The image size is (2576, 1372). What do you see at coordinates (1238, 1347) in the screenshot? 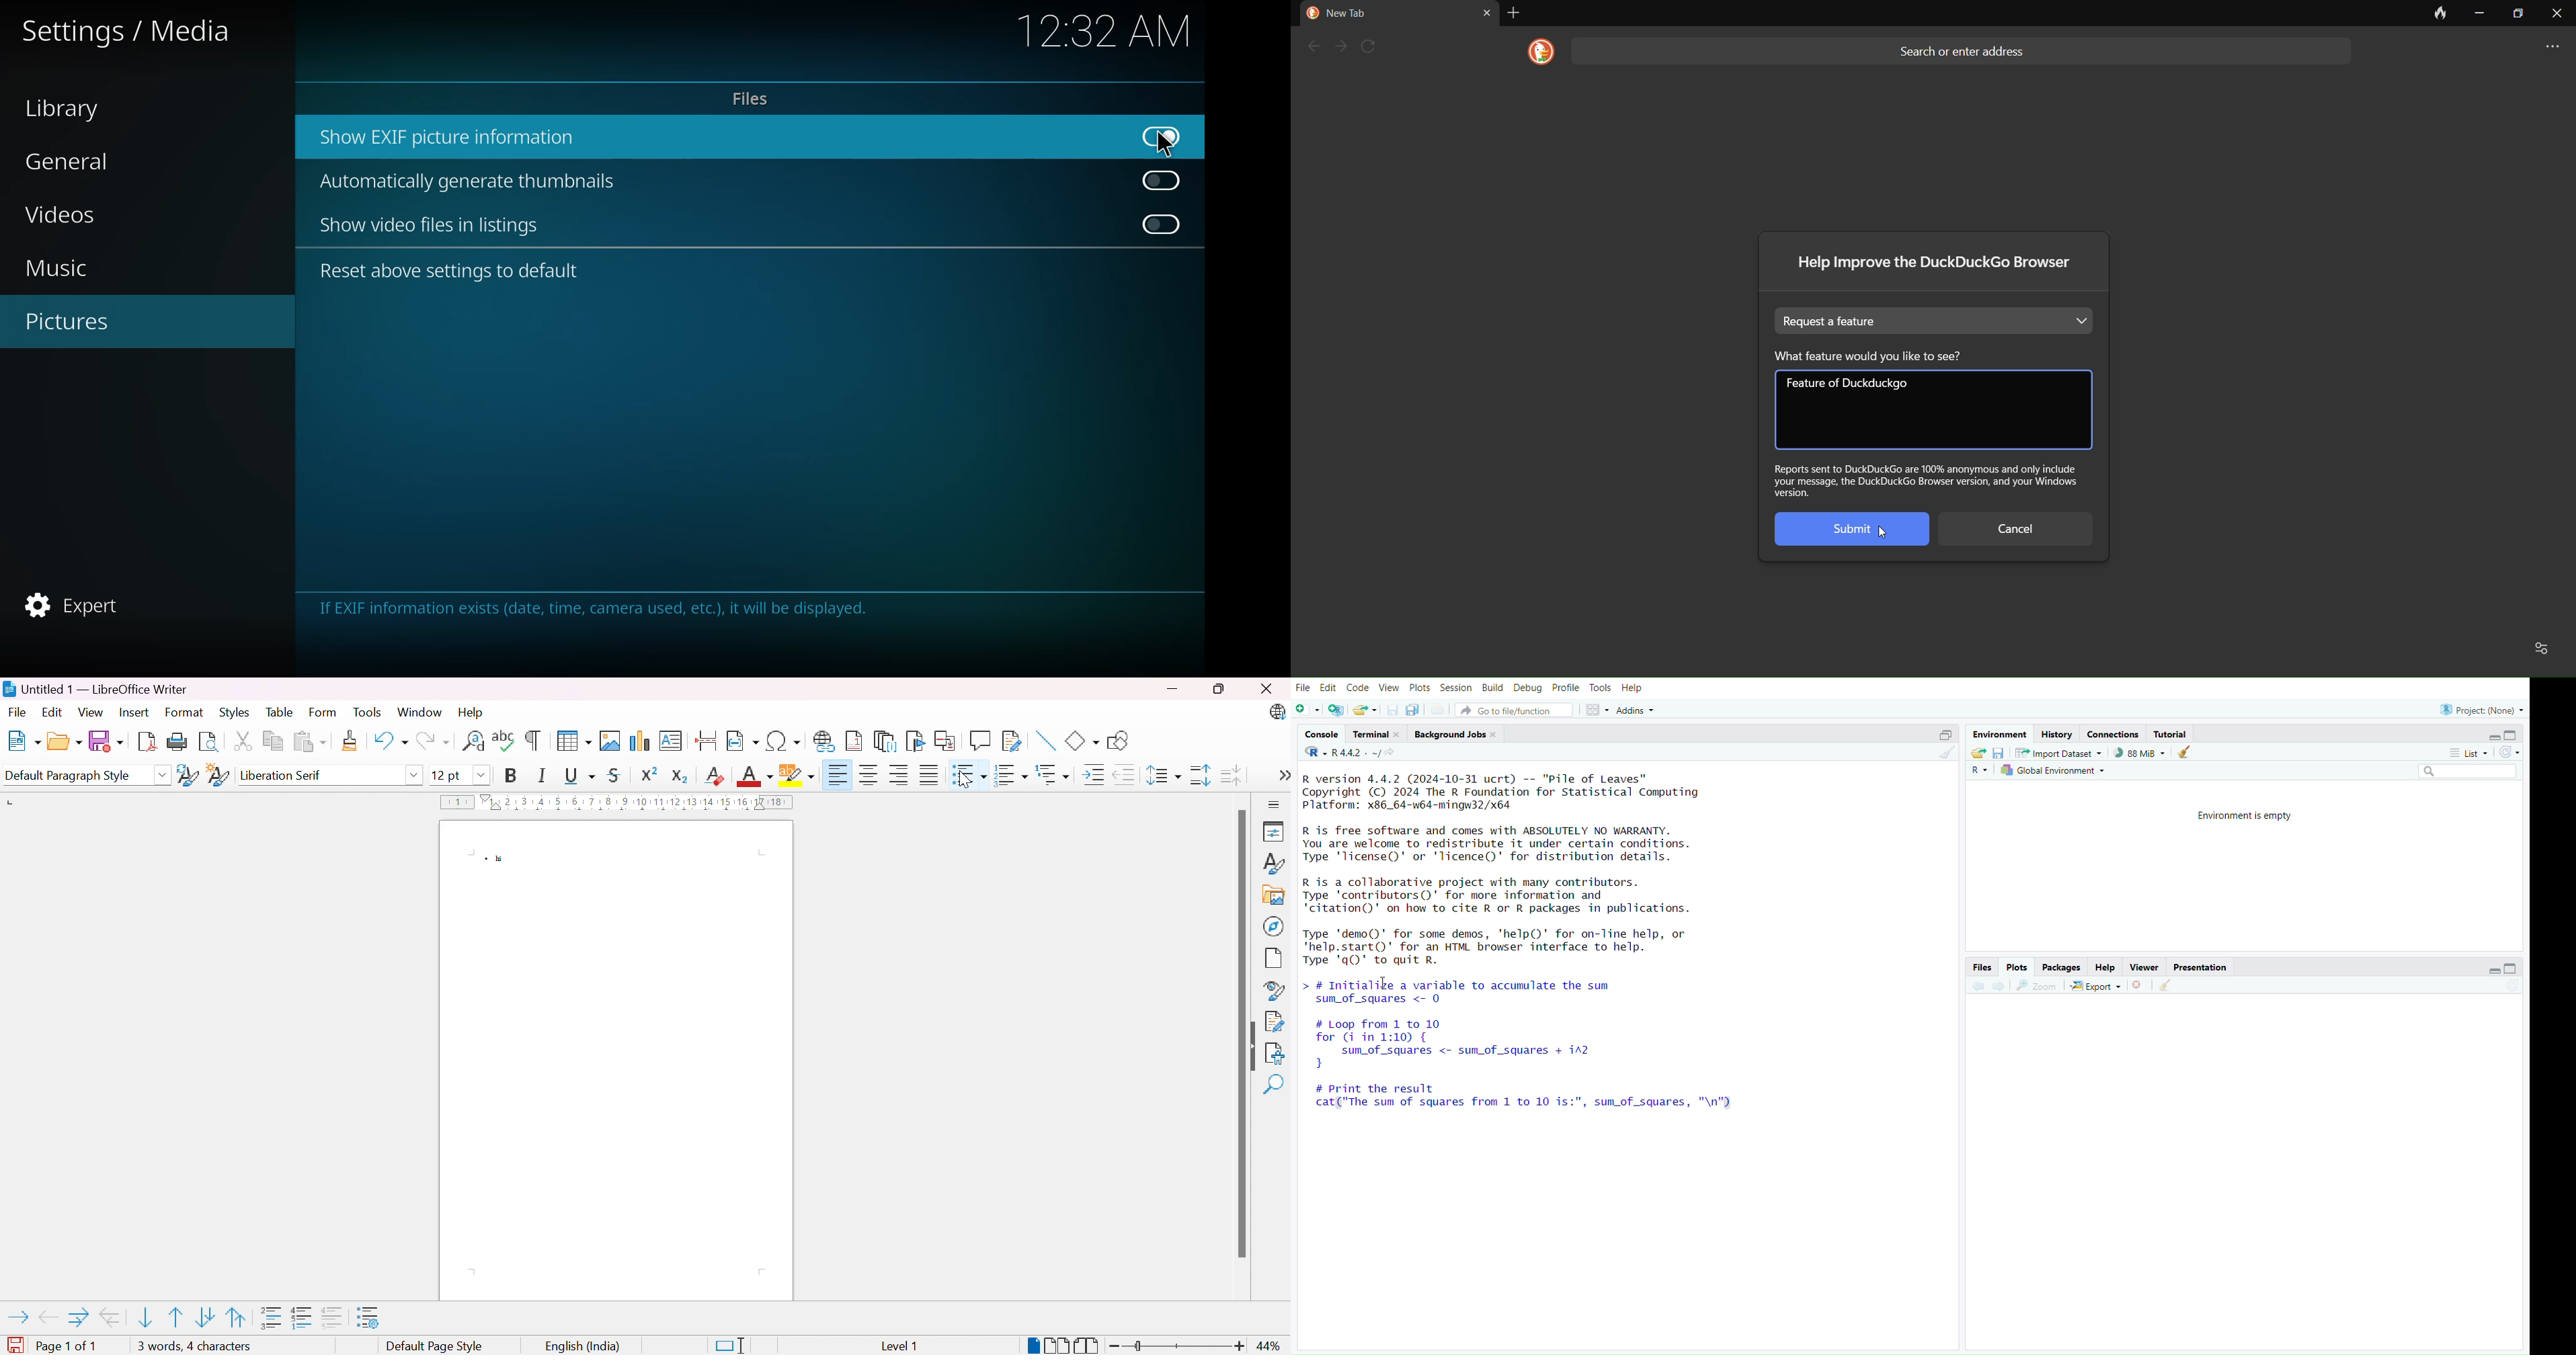
I see `Zoom in` at bounding box center [1238, 1347].